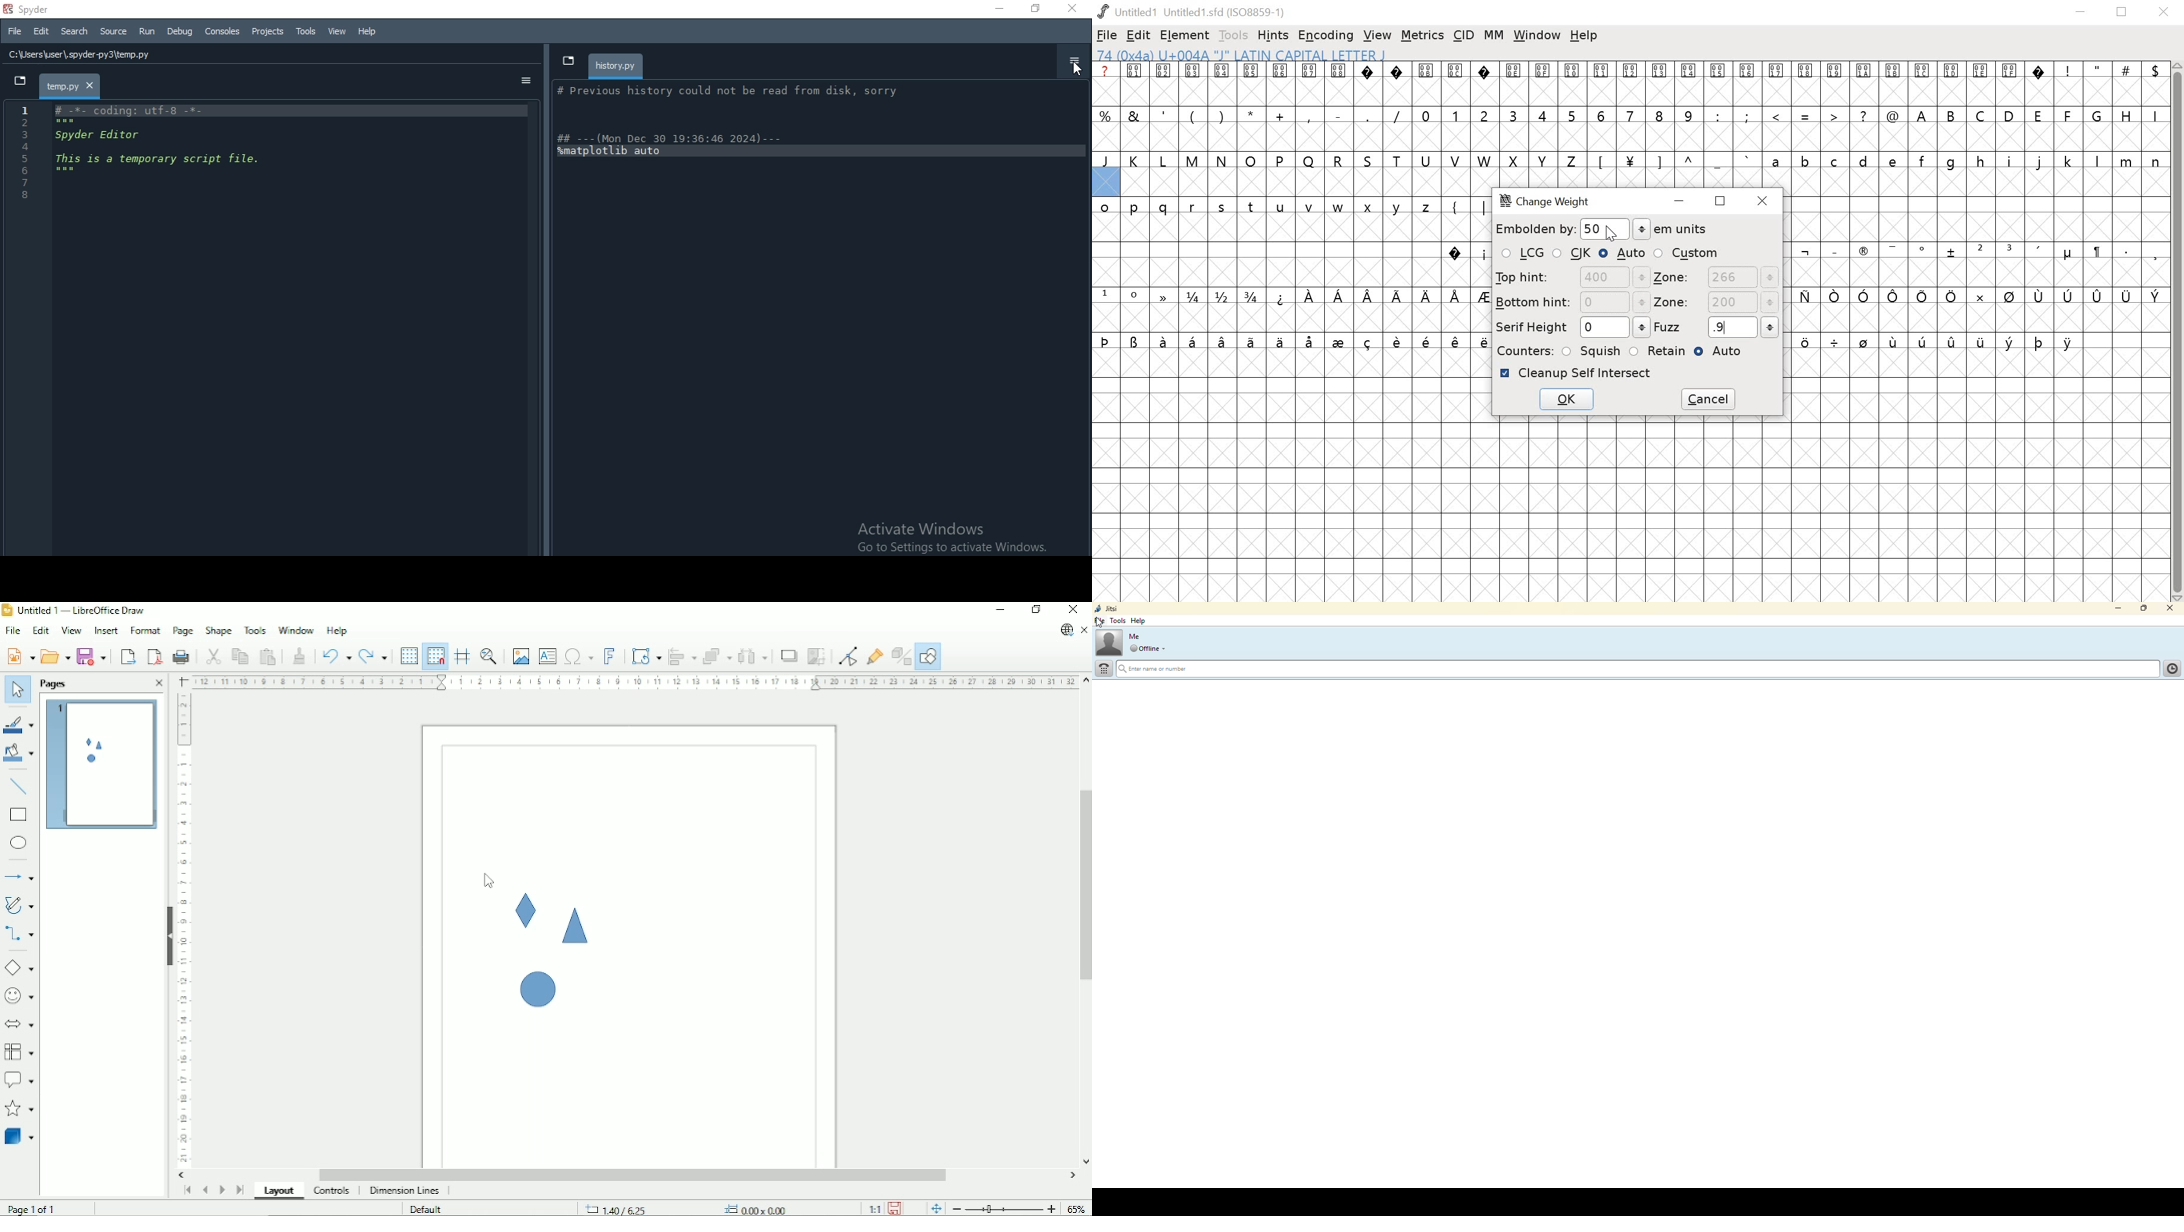 The height and width of the screenshot is (1232, 2184). What do you see at coordinates (1381, 297) in the screenshot?
I see `symbols` at bounding box center [1381, 297].